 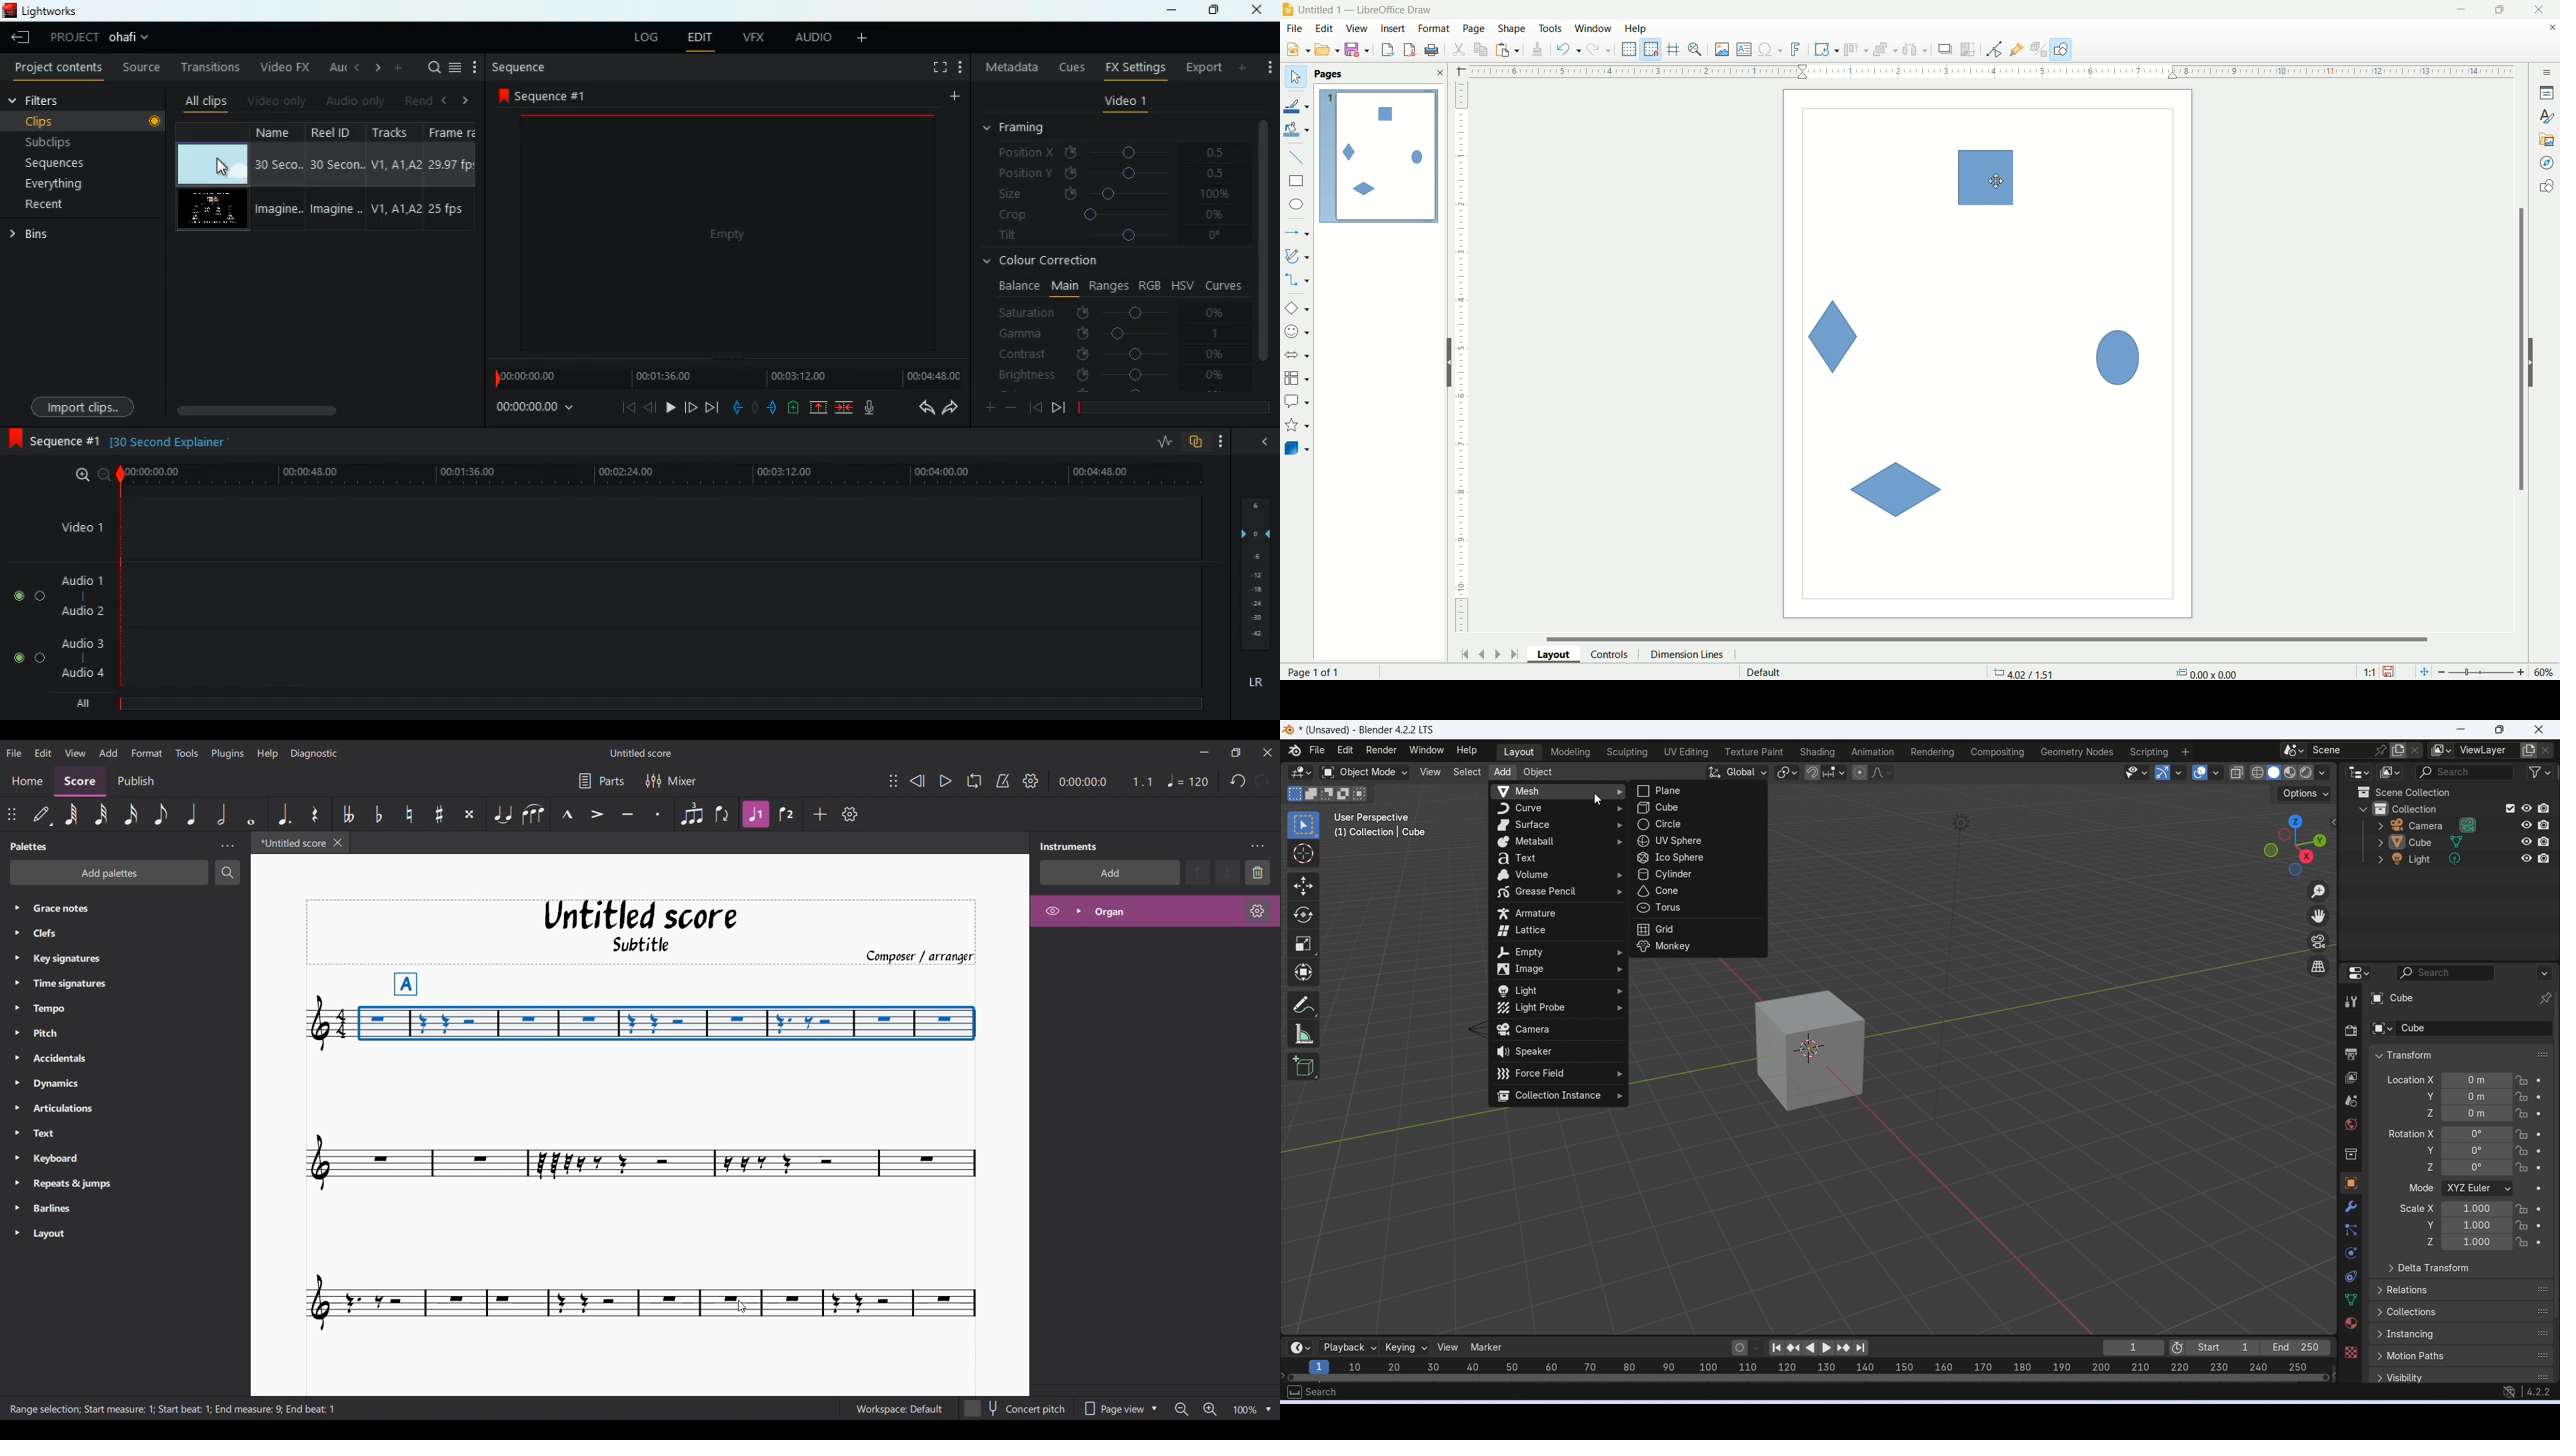 I want to click on Toggle double flat, so click(x=349, y=814).